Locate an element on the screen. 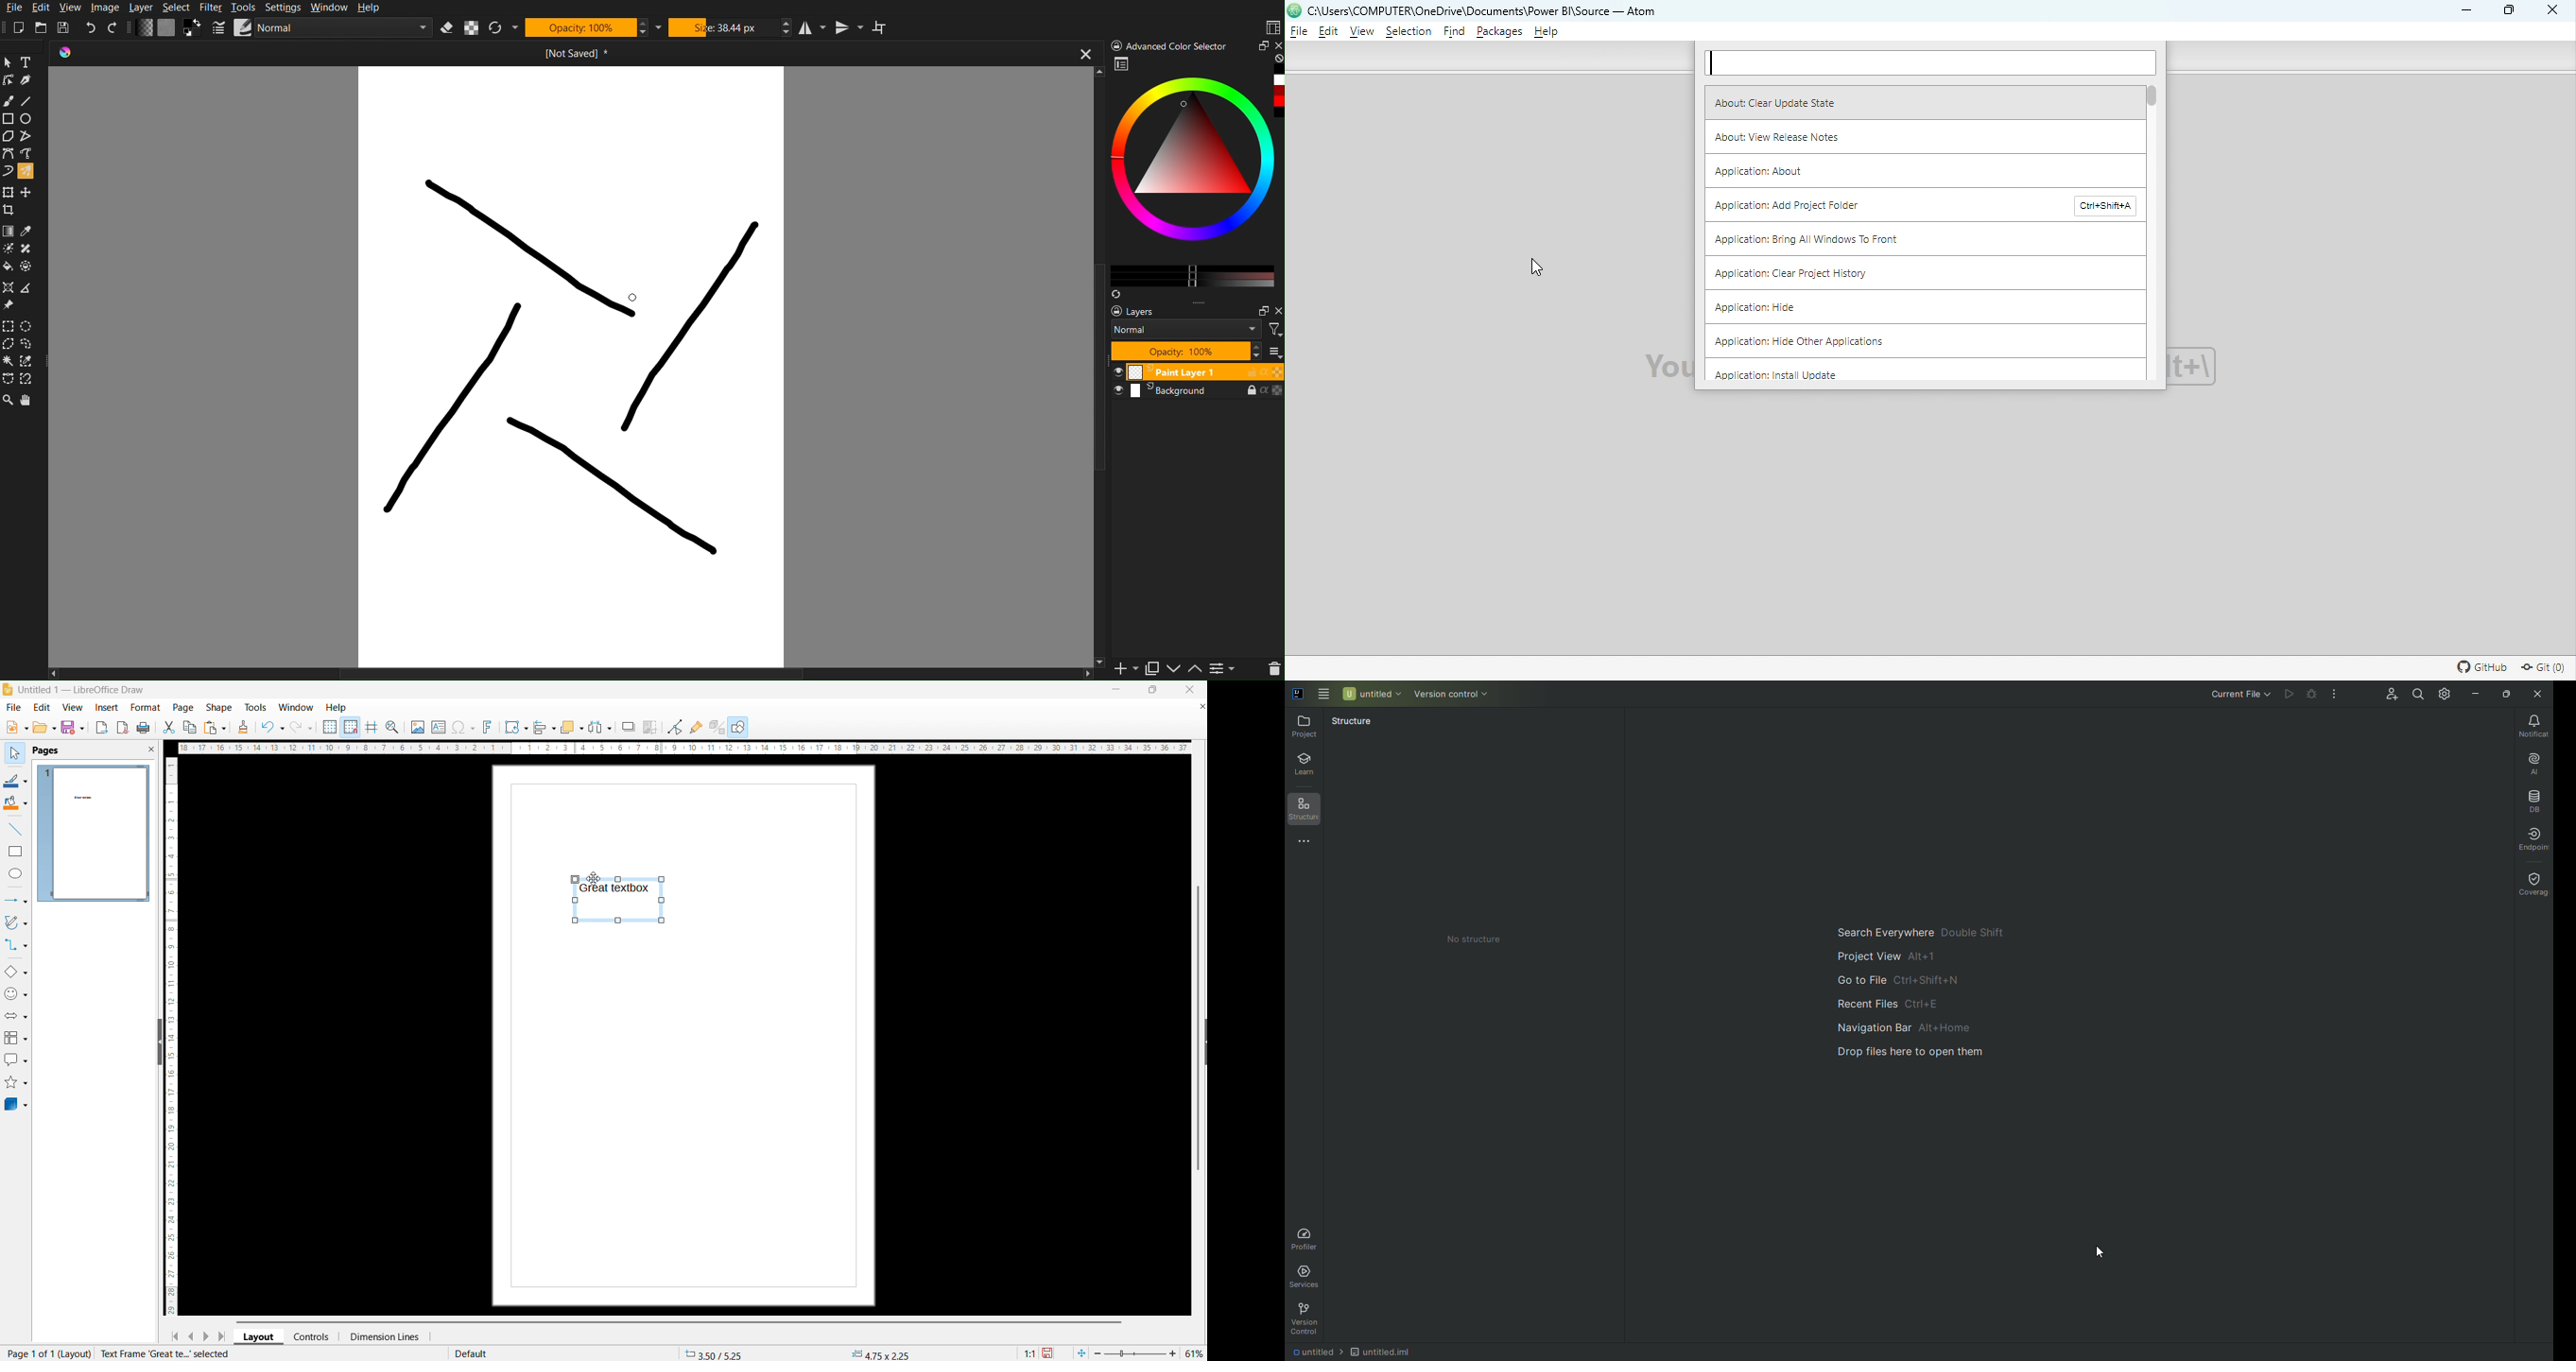 Image resolution: width=2576 pixels, height=1372 pixels. Vertical Mirror is located at coordinates (852, 27).